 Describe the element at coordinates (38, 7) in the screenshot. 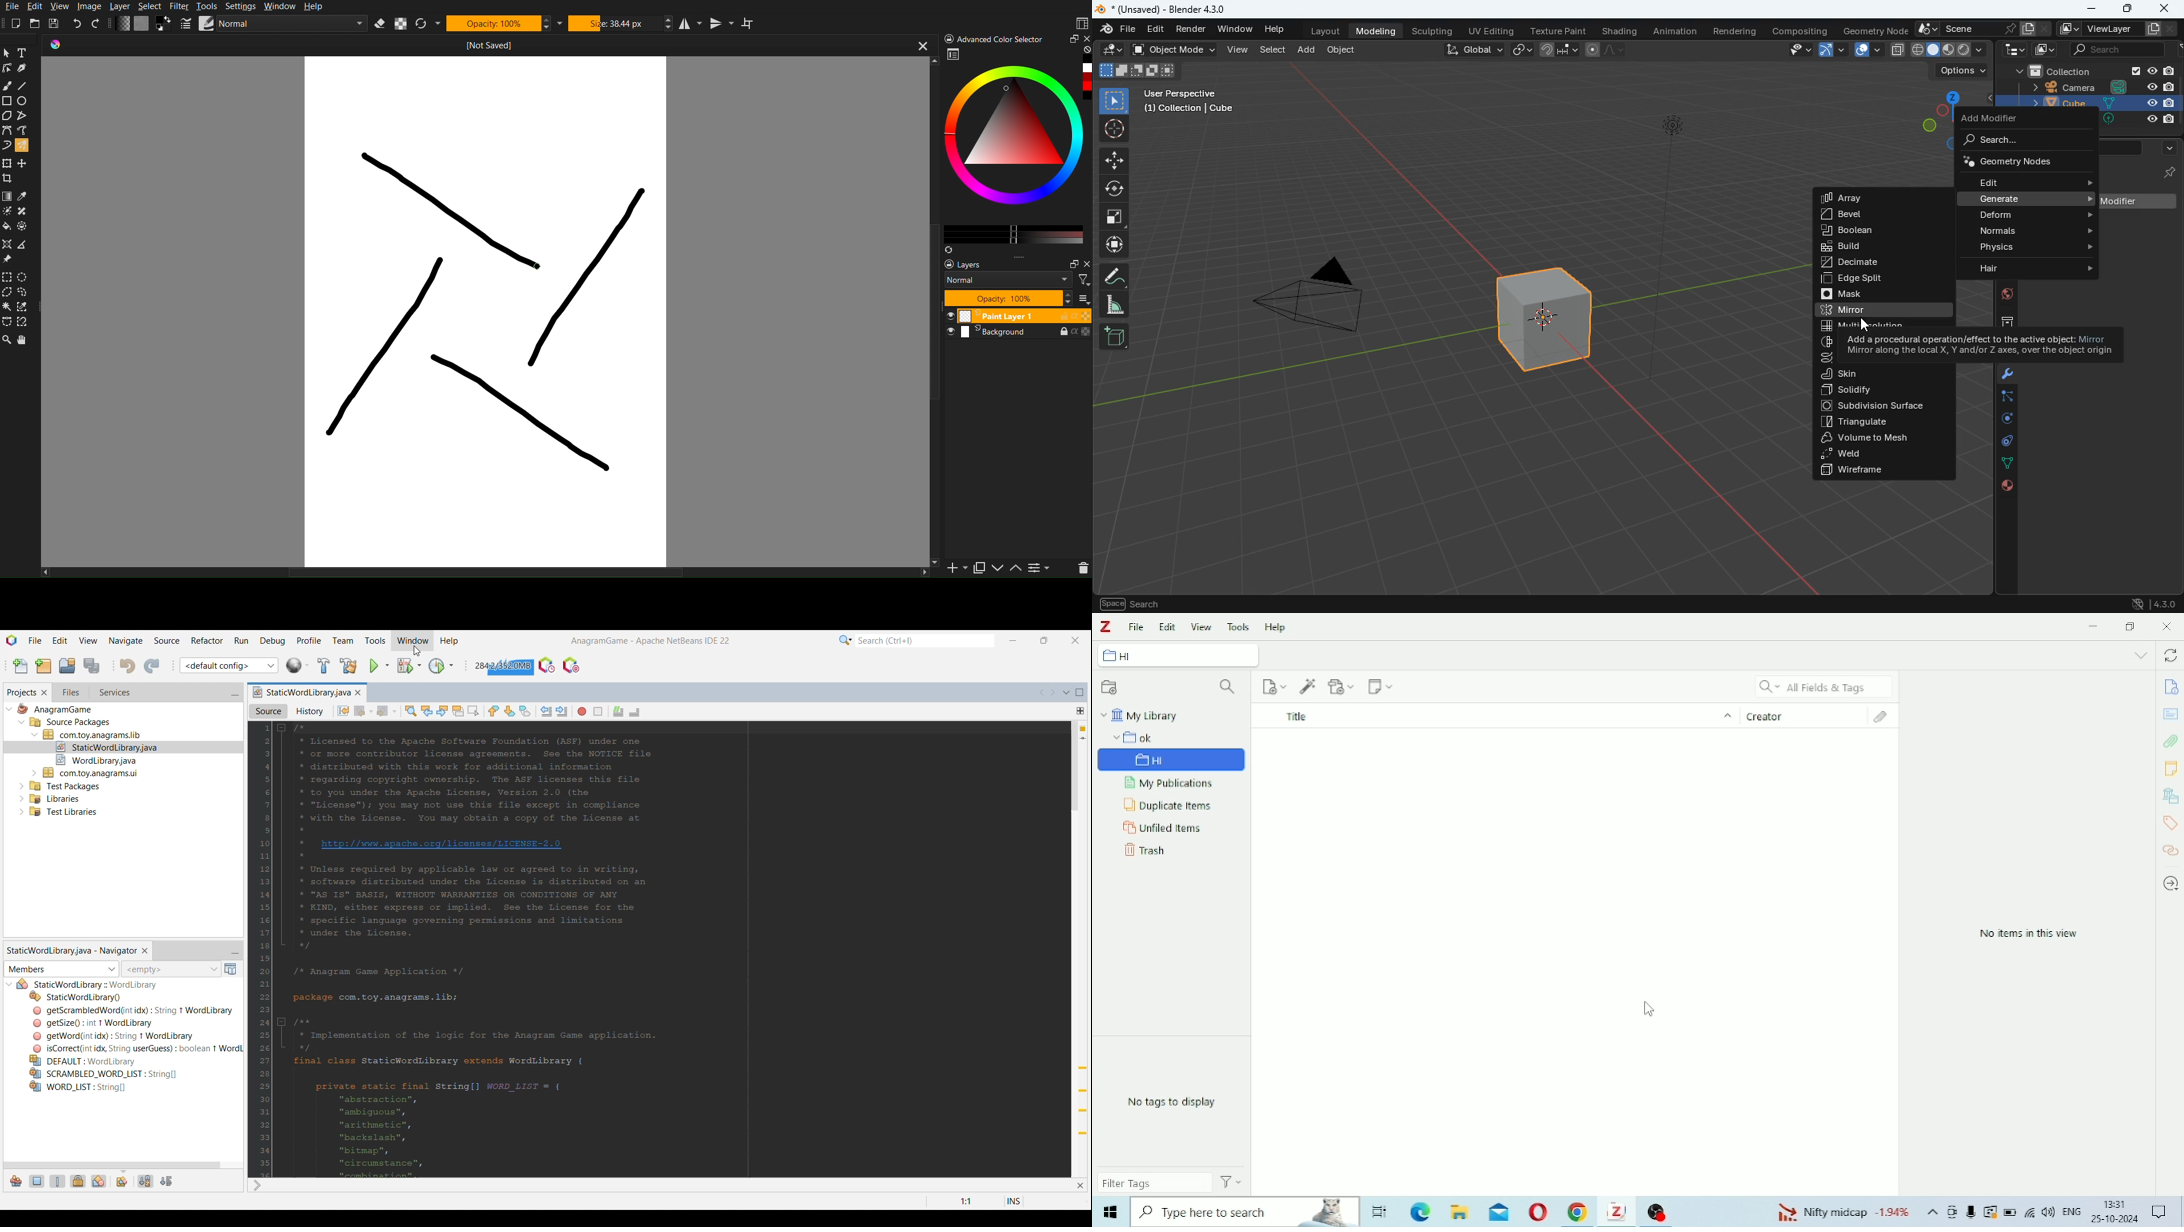

I see `Edit` at that location.